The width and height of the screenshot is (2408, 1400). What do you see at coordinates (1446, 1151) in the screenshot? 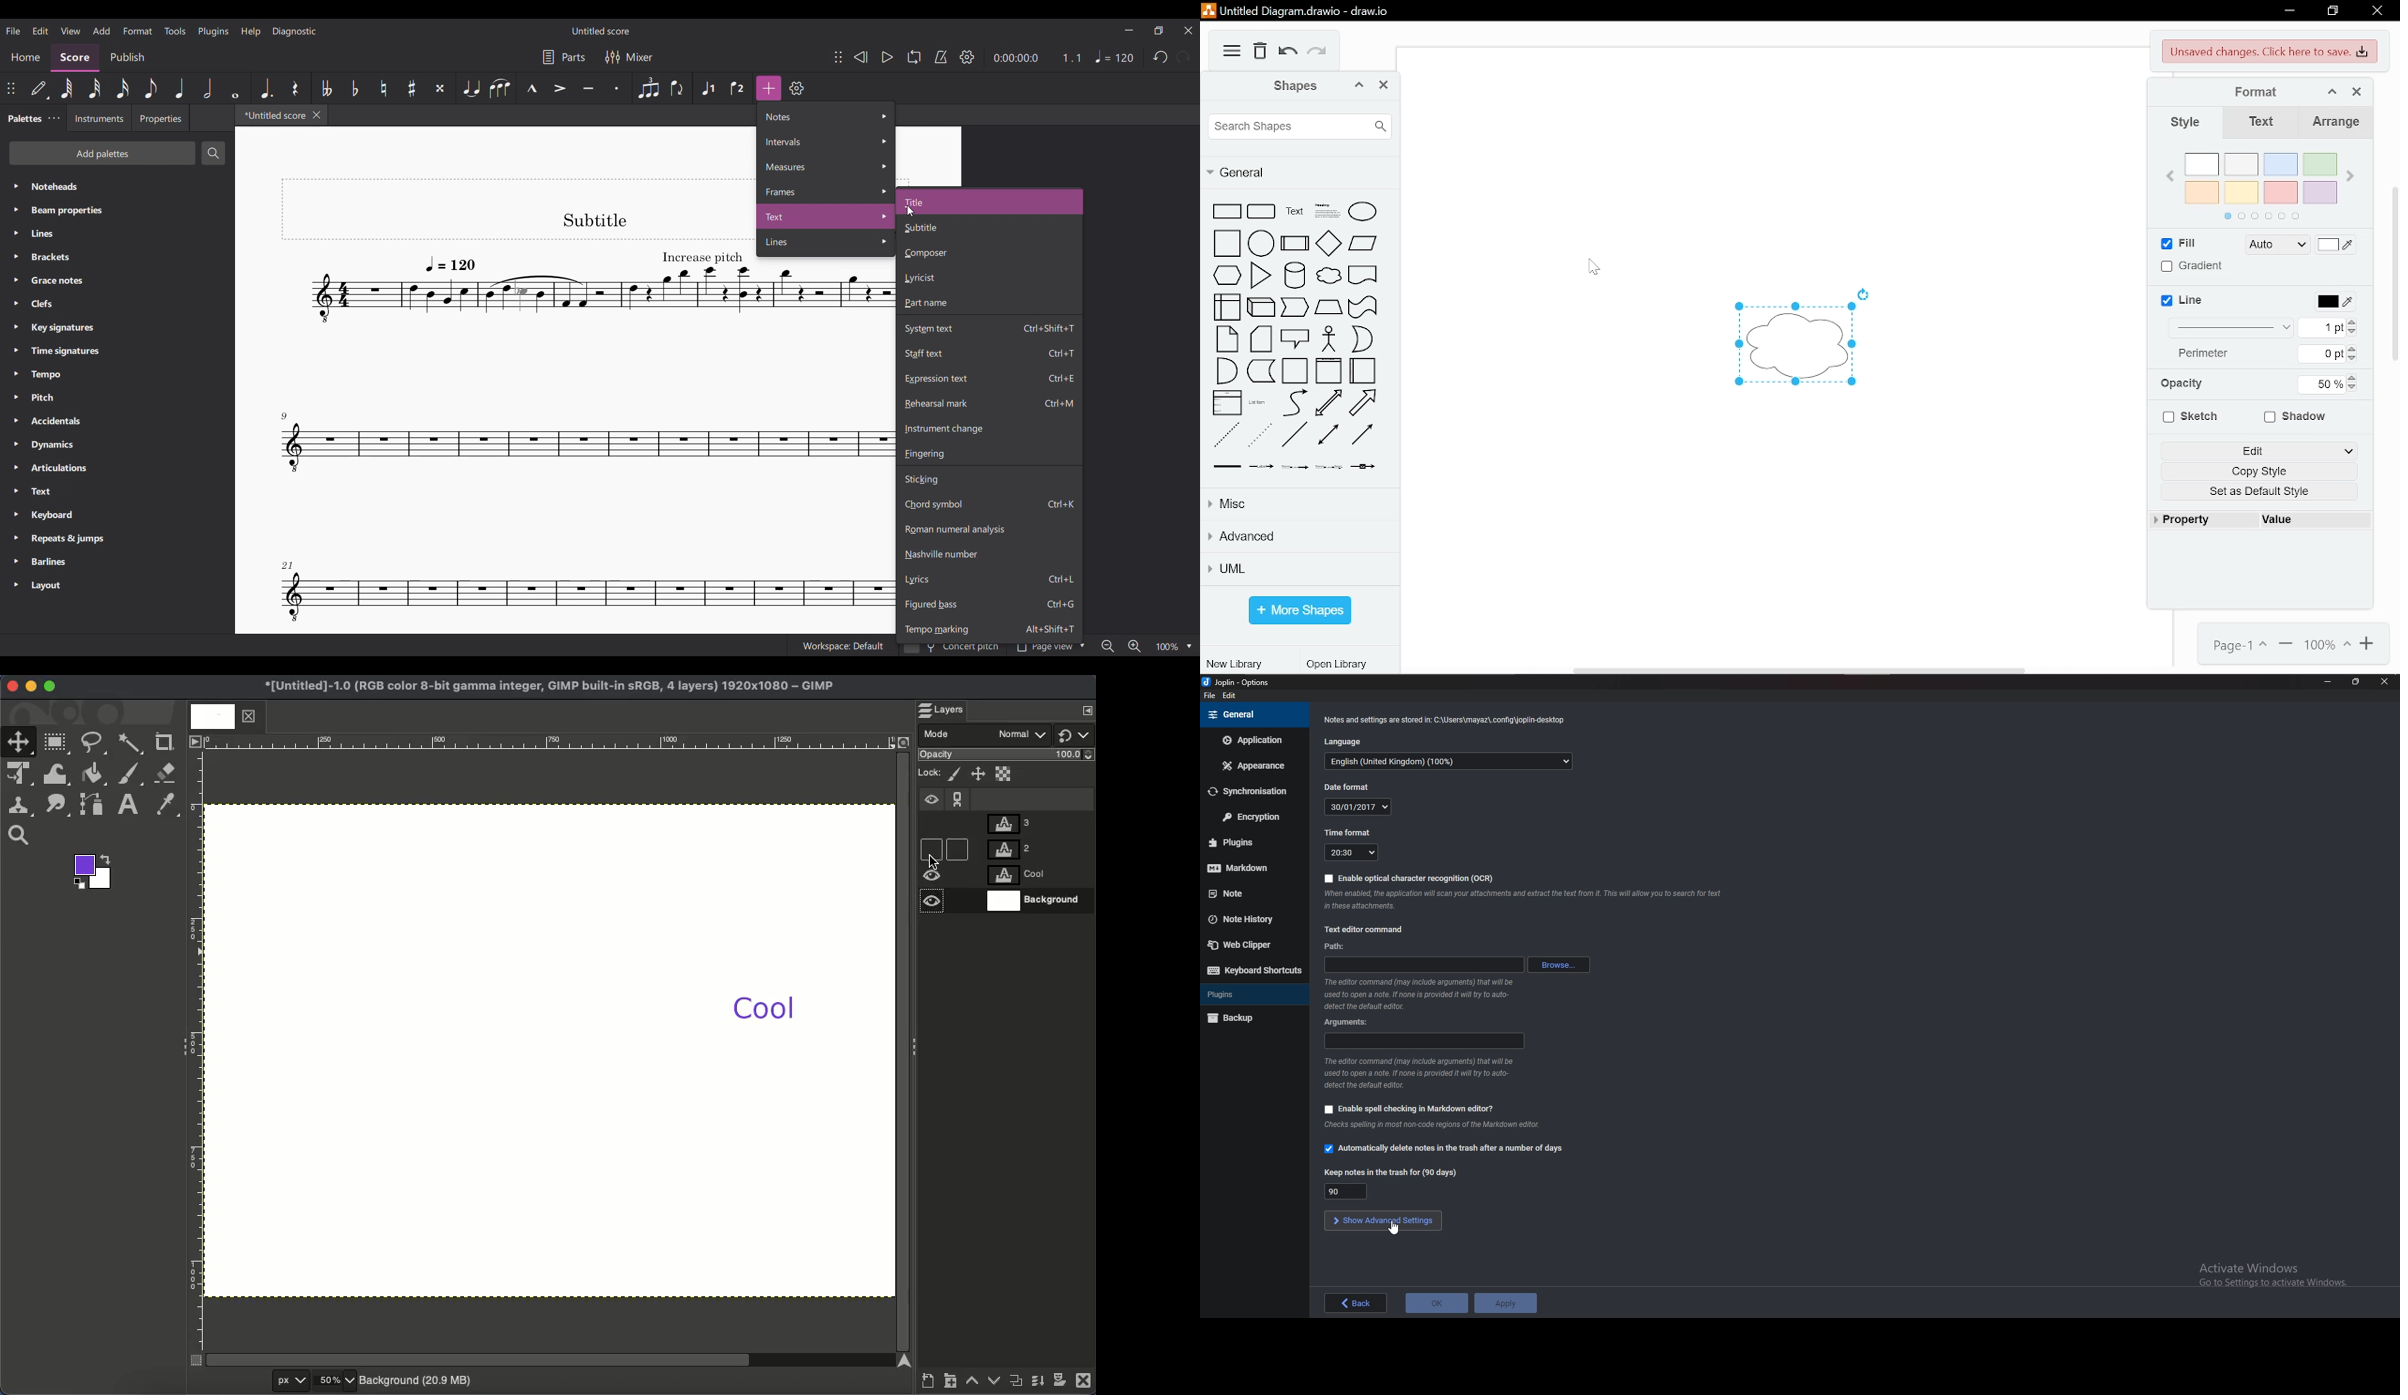
I see `Automatically delete notes` at bounding box center [1446, 1151].